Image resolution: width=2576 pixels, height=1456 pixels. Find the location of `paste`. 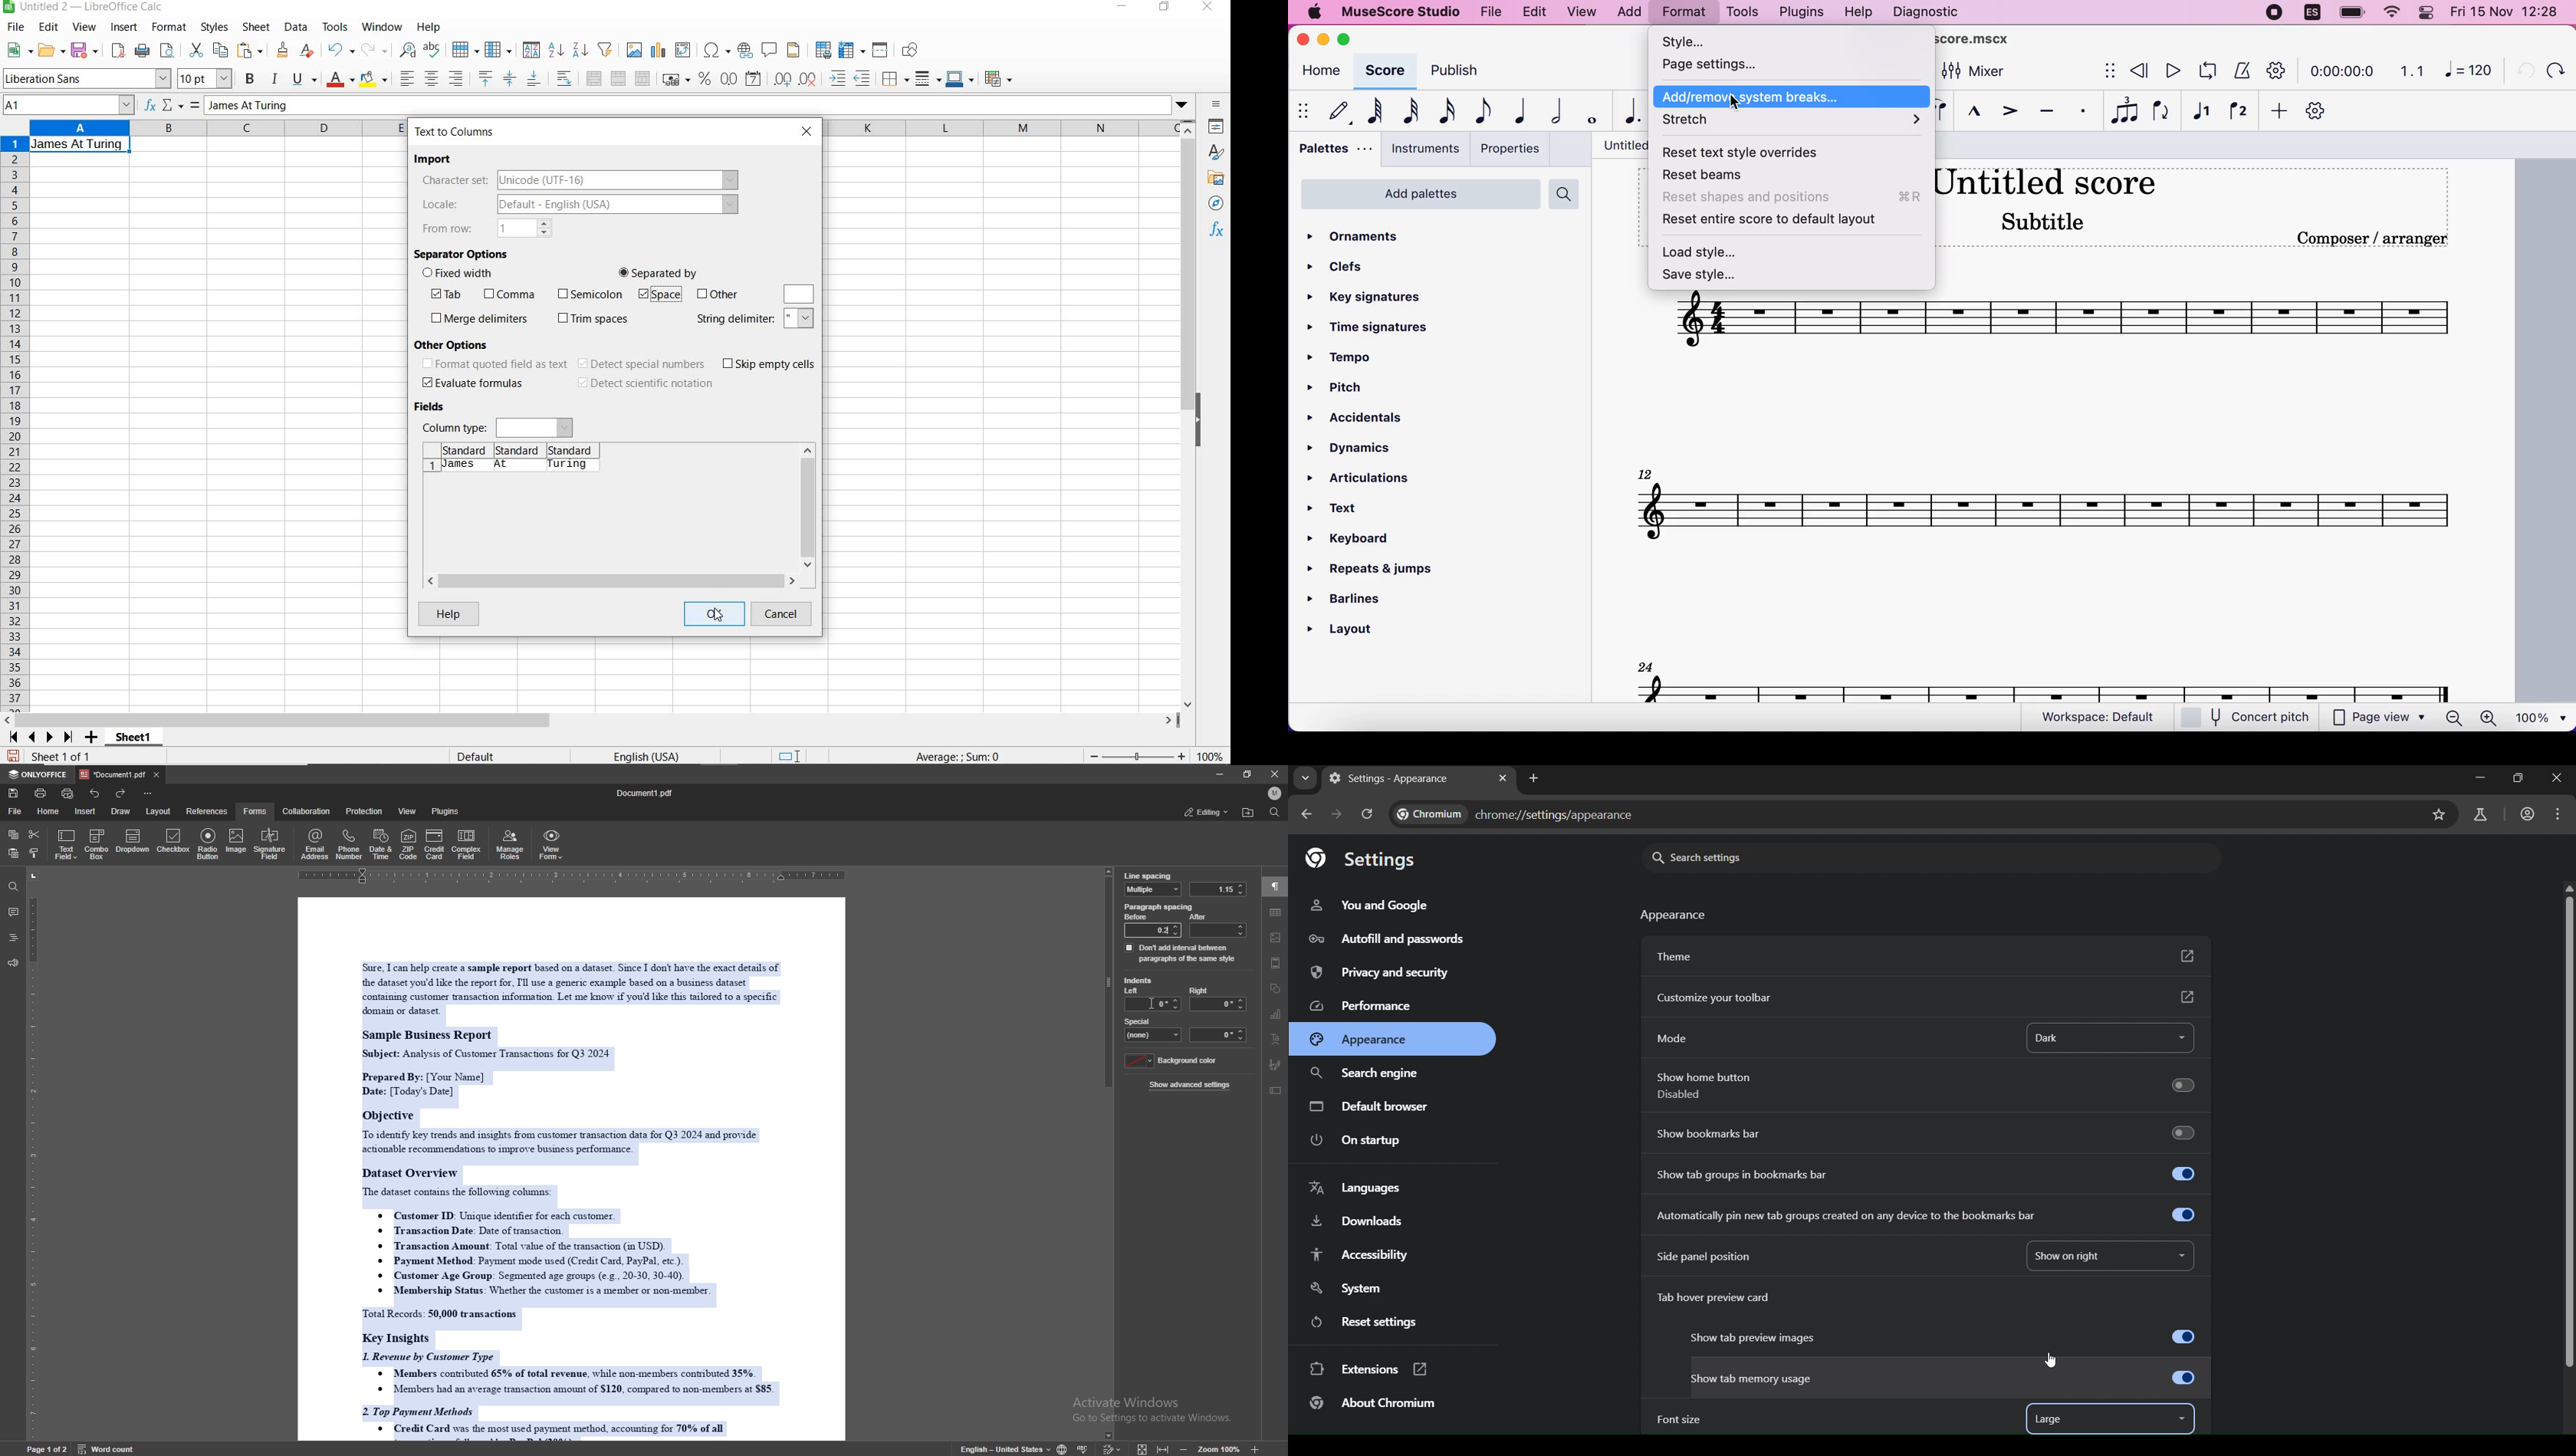

paste is located at coordinates (251, 50).